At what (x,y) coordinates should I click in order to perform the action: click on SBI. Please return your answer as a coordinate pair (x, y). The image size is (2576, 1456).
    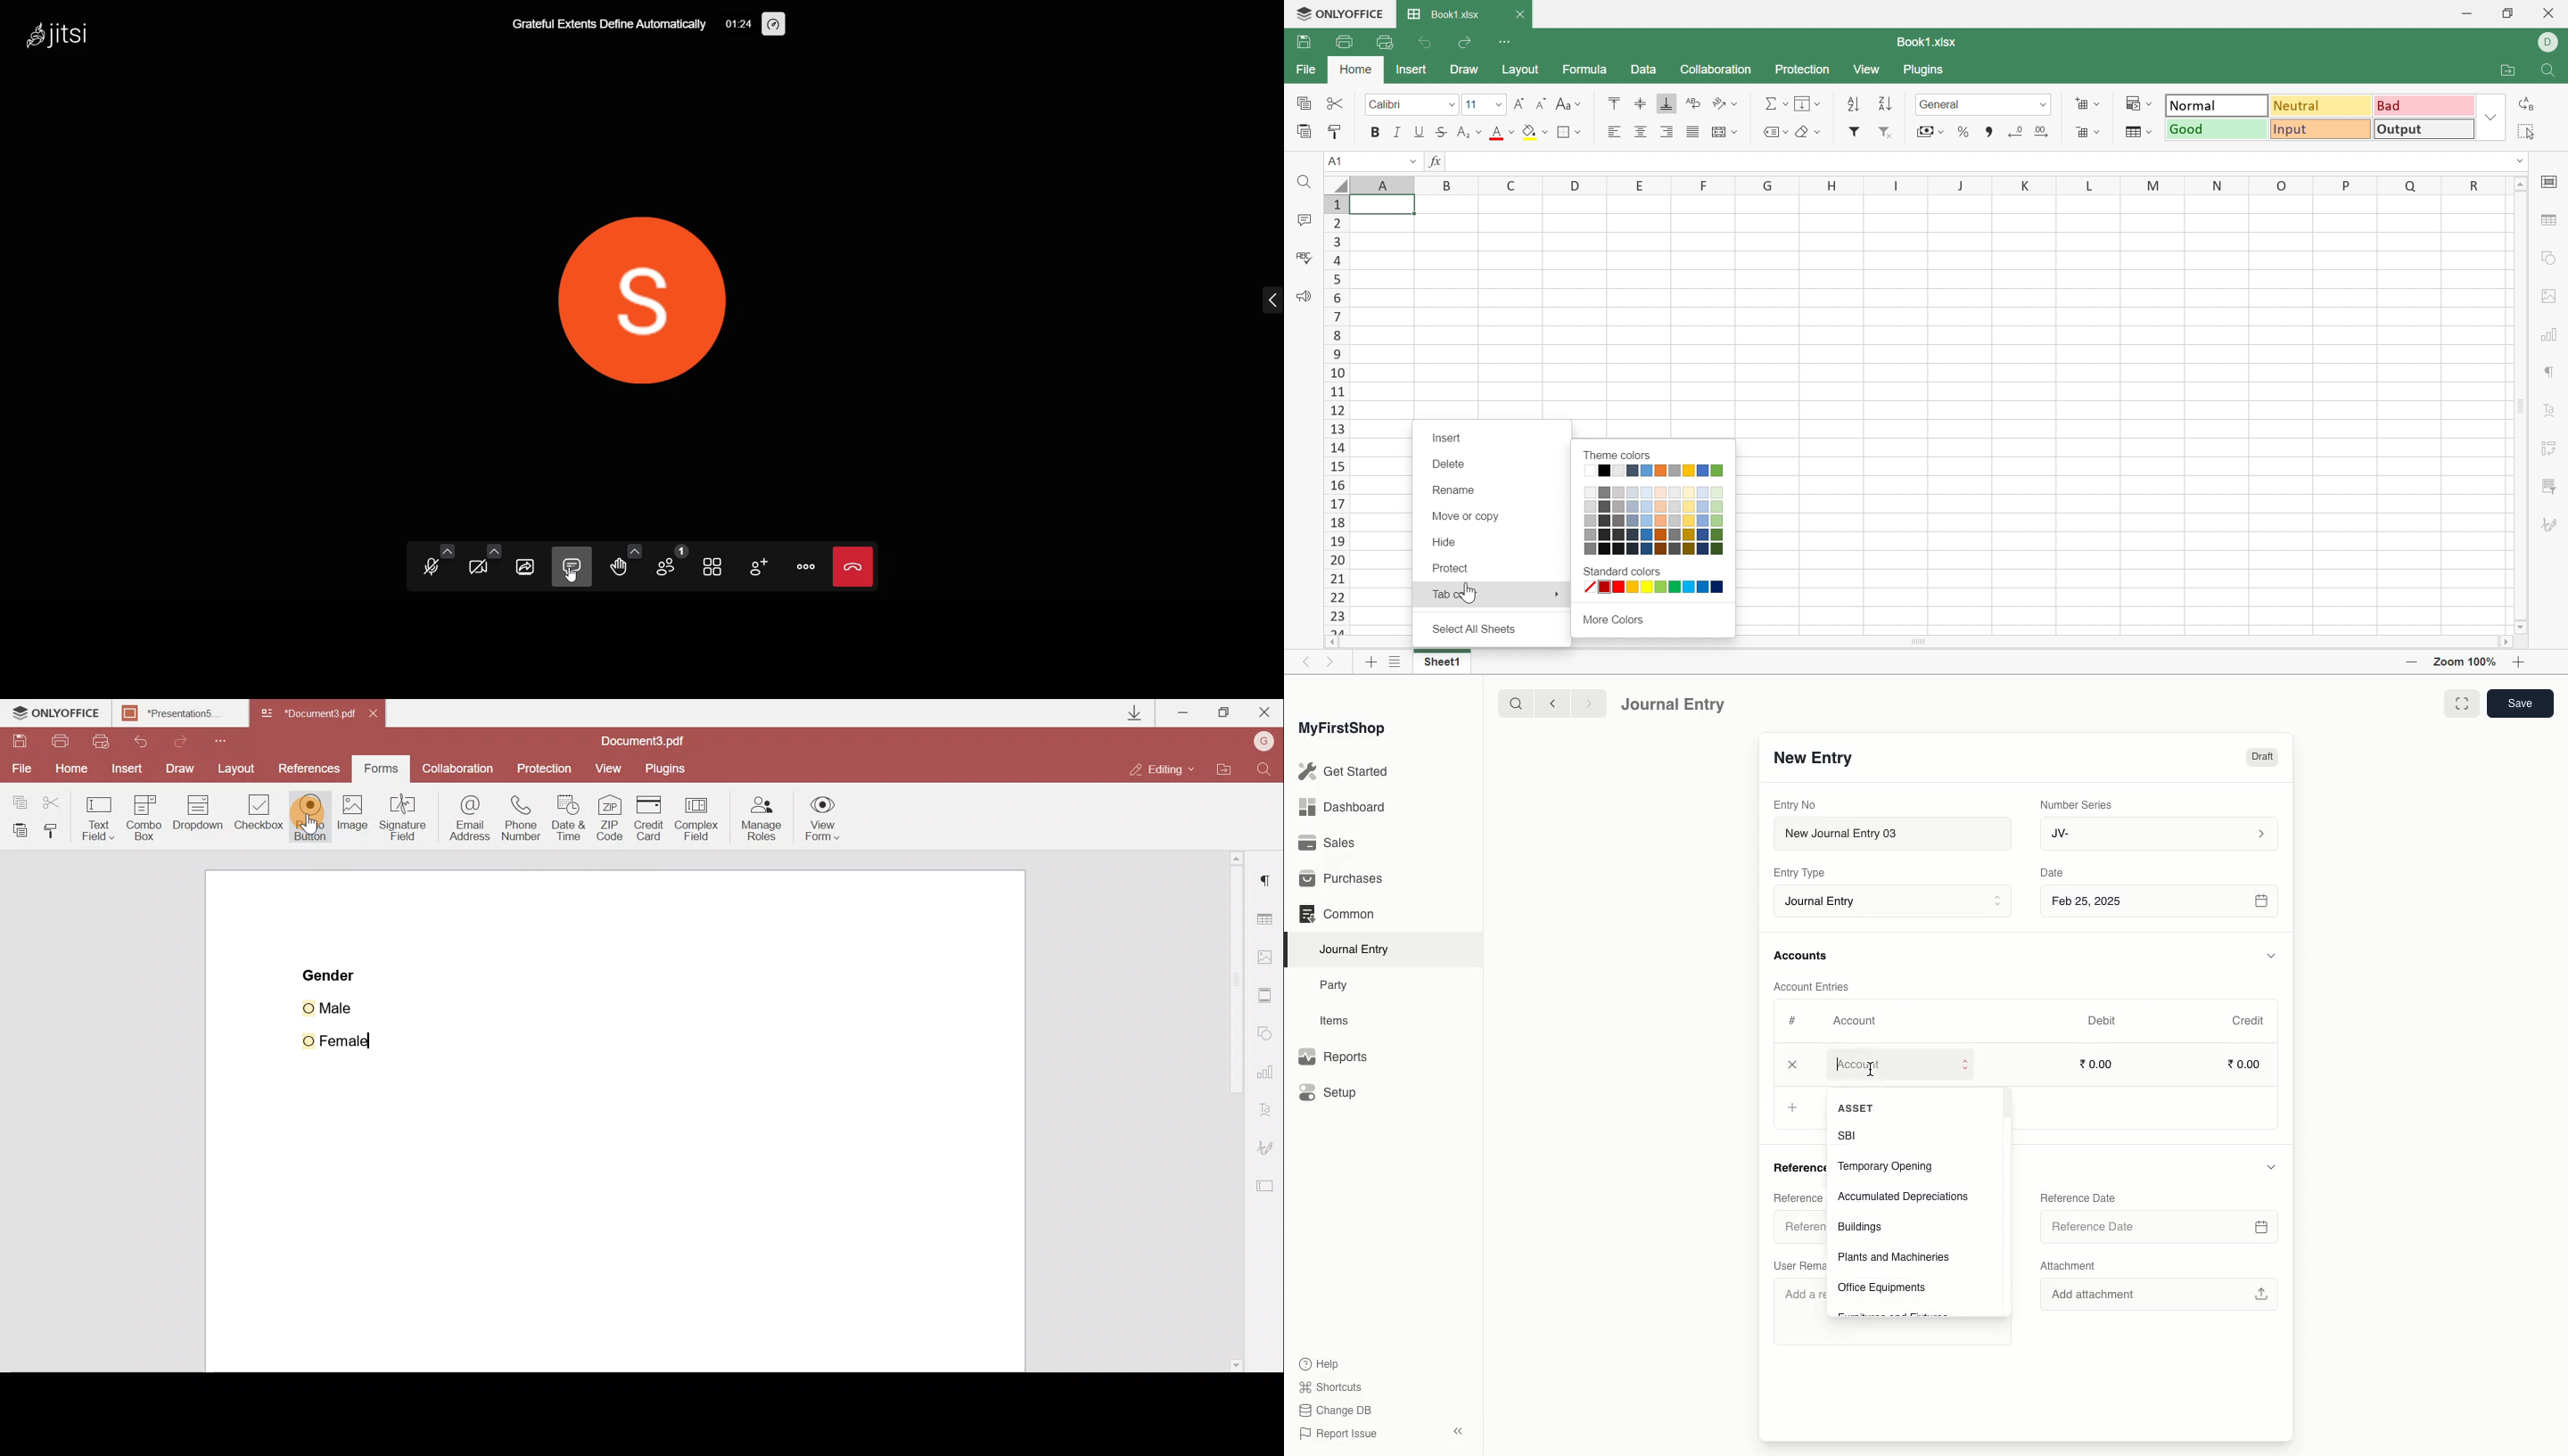
    Looking at the image, I should click on (1851, 1135).